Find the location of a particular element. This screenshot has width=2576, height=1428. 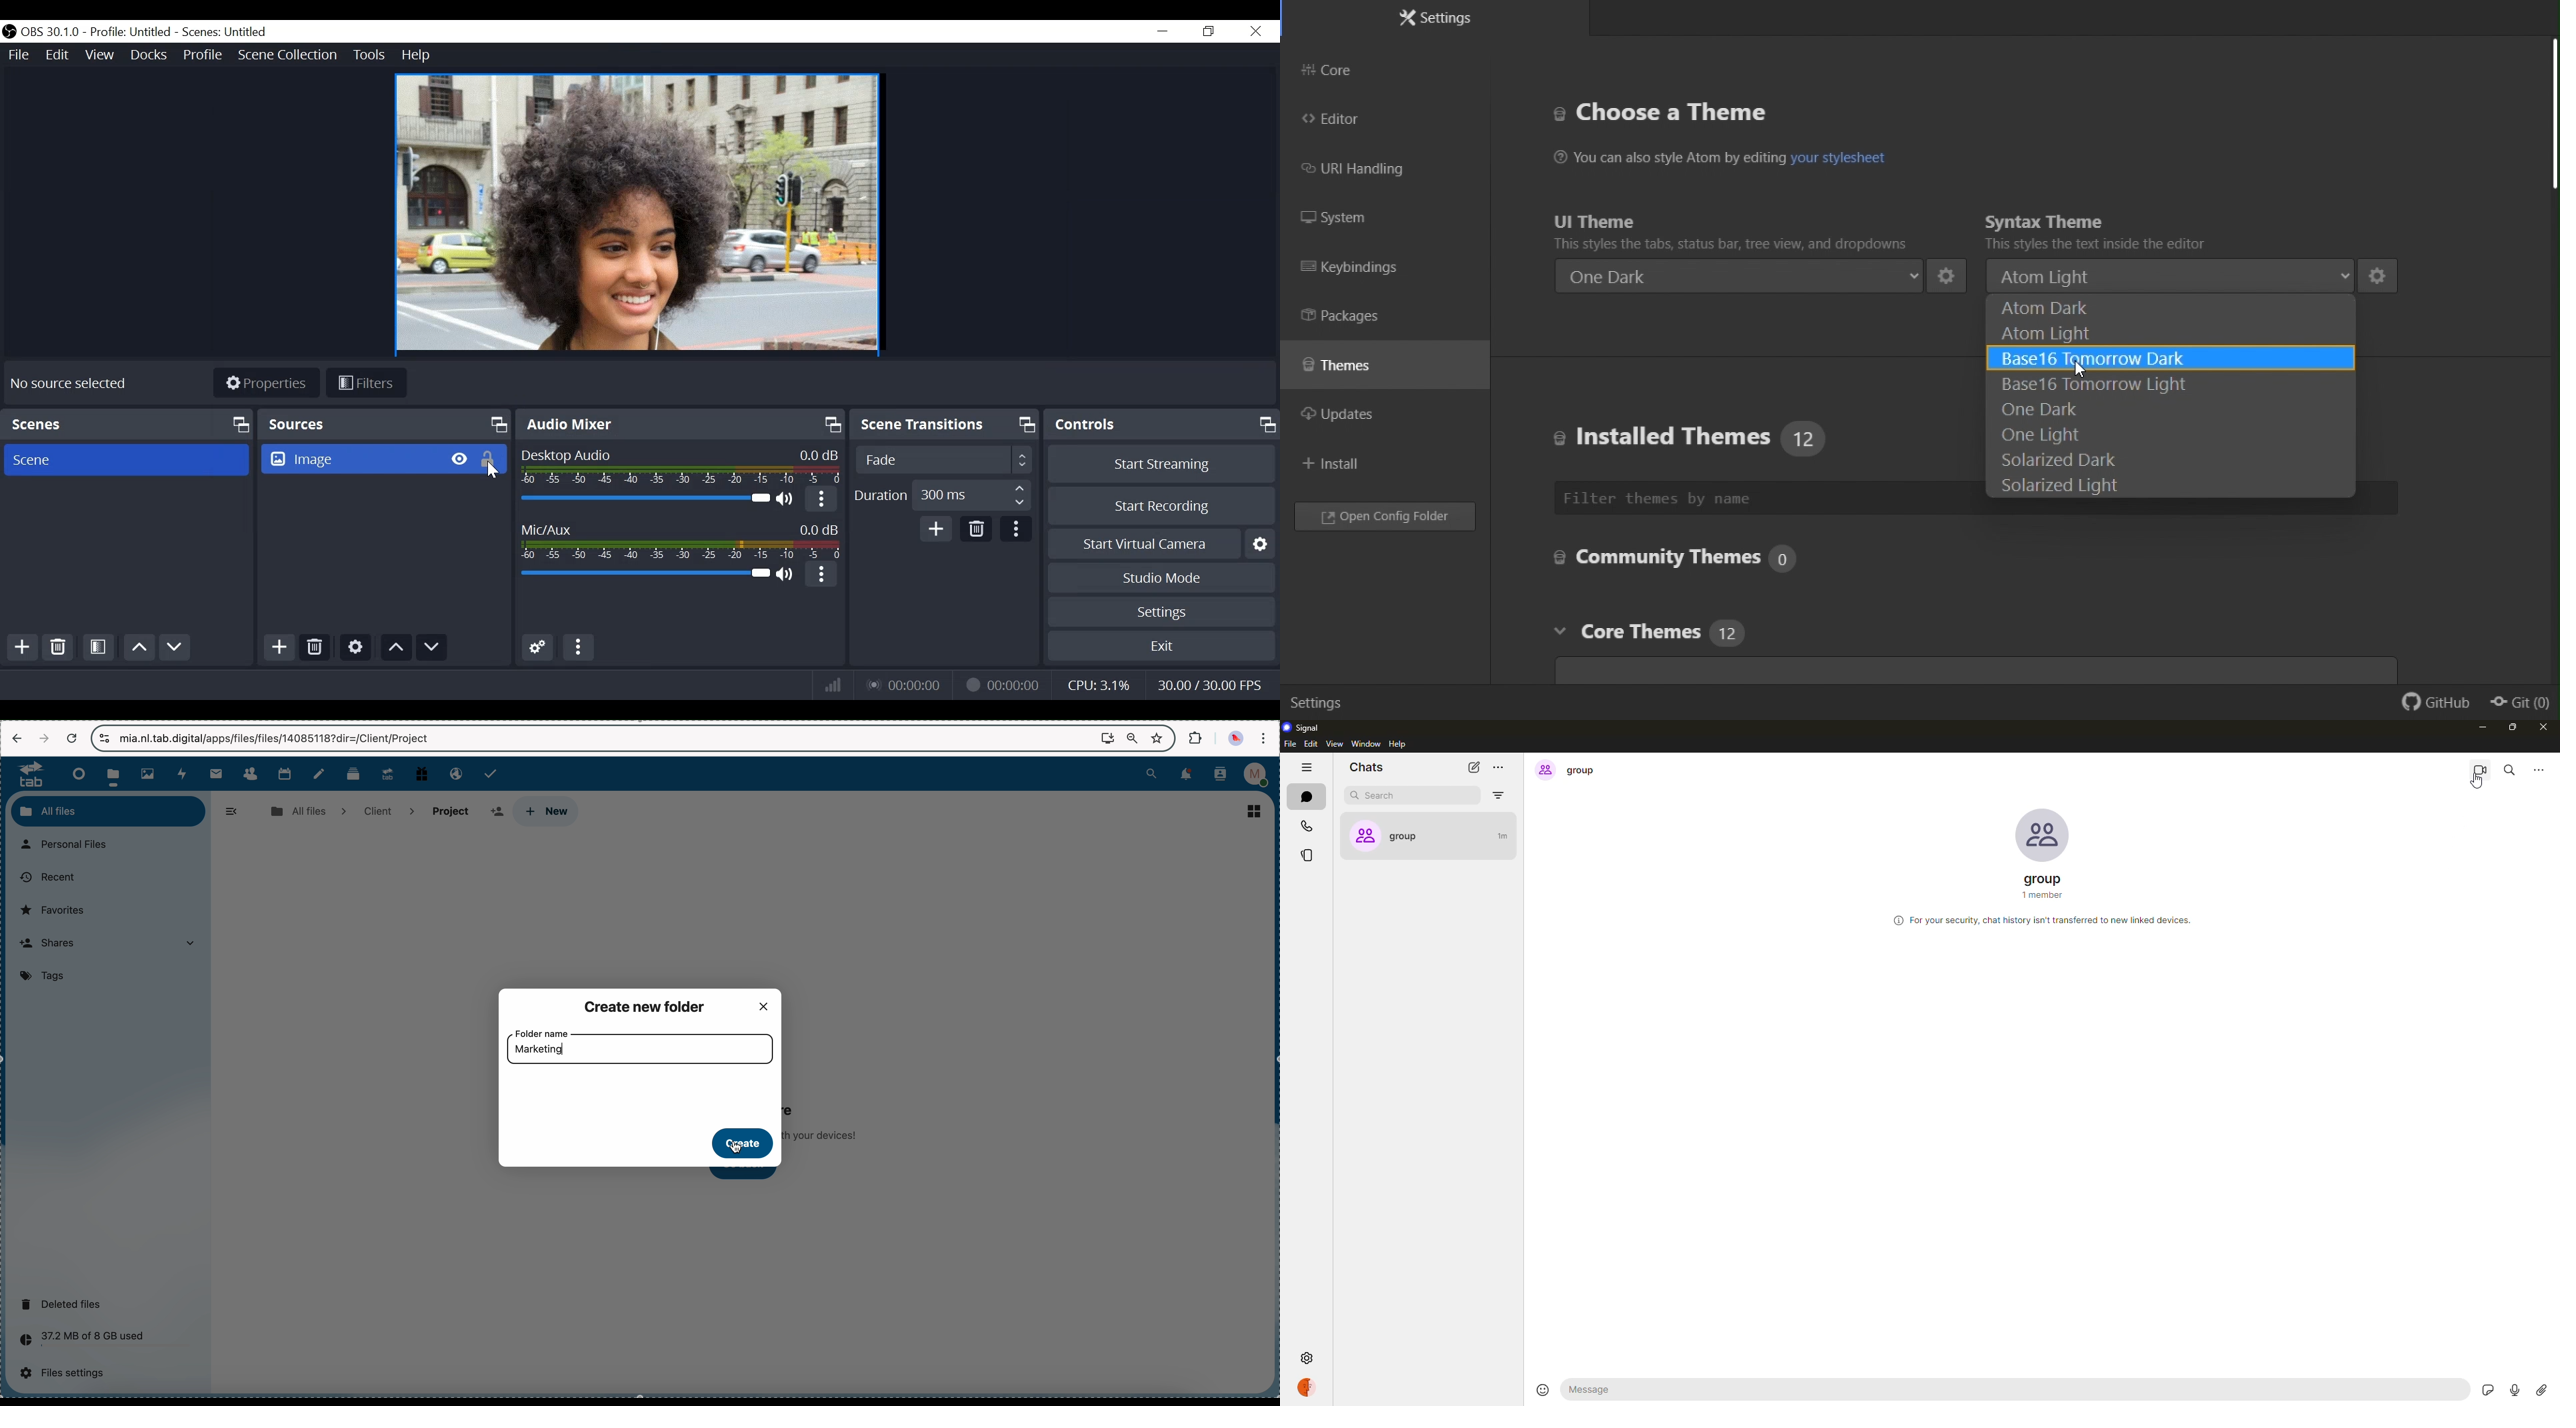

Docks is located at coordinates (147, 53).